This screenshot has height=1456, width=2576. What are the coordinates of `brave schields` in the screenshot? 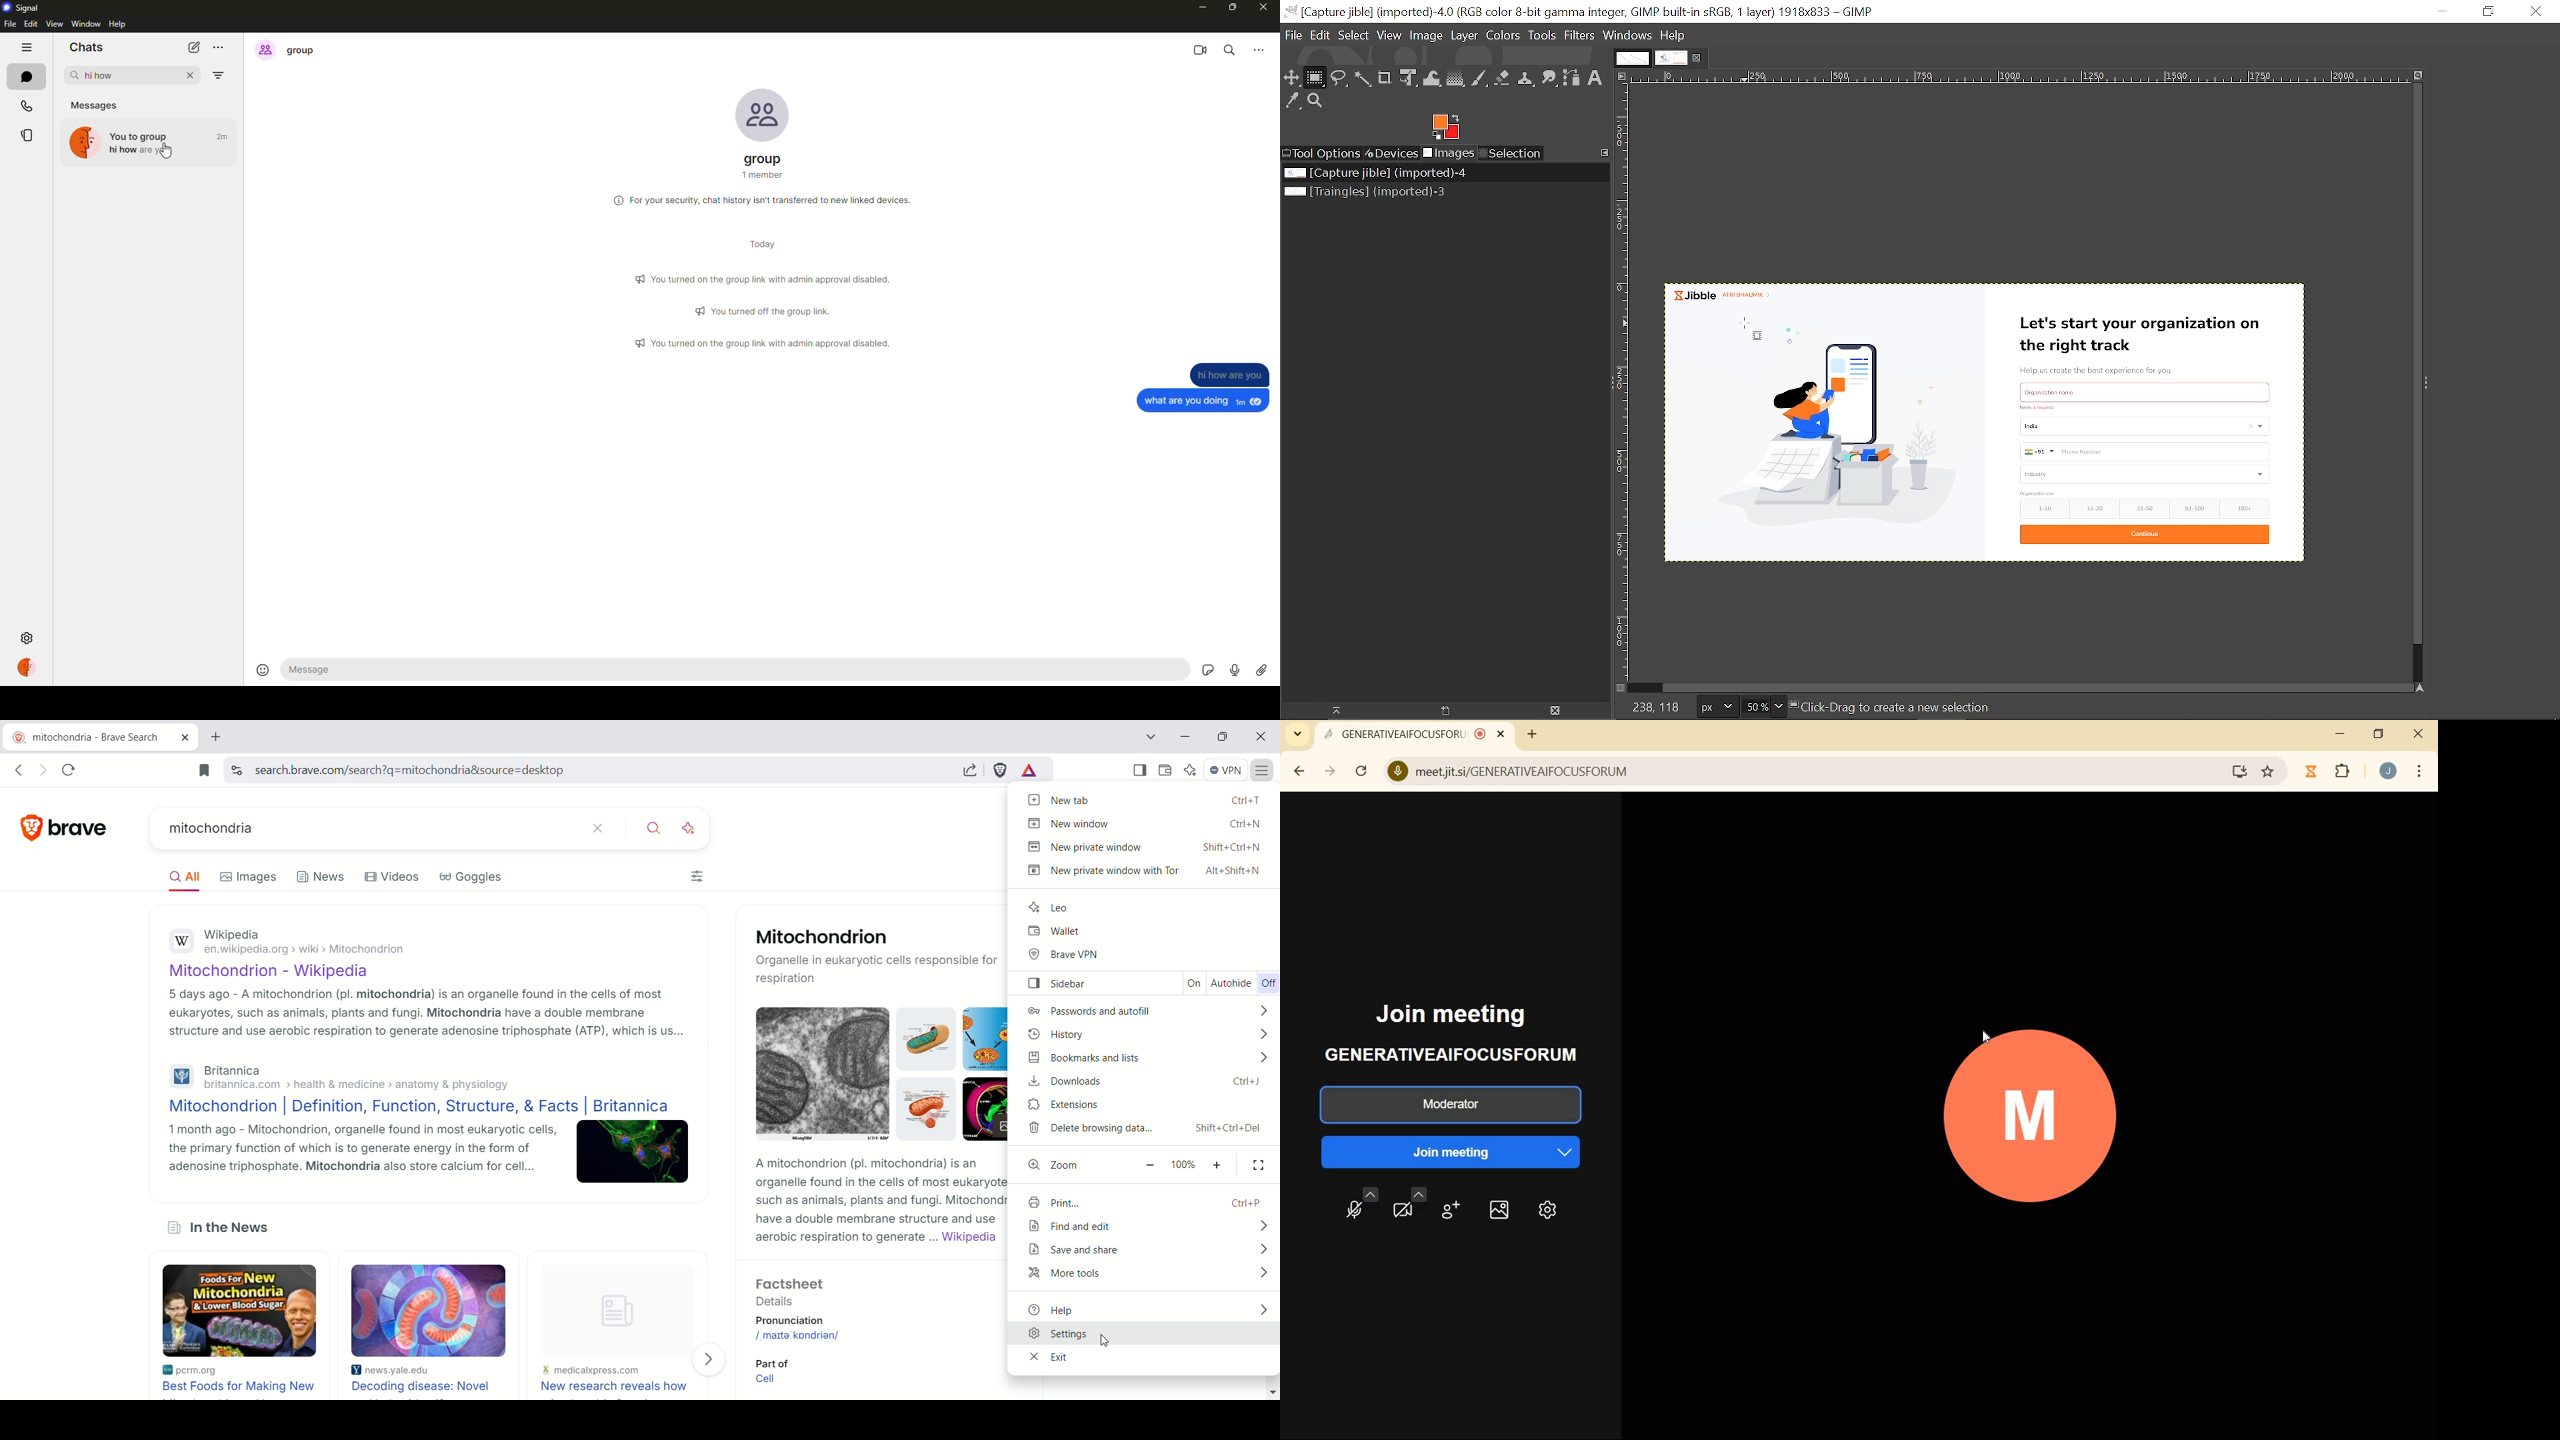 It's located at (1001, 769).